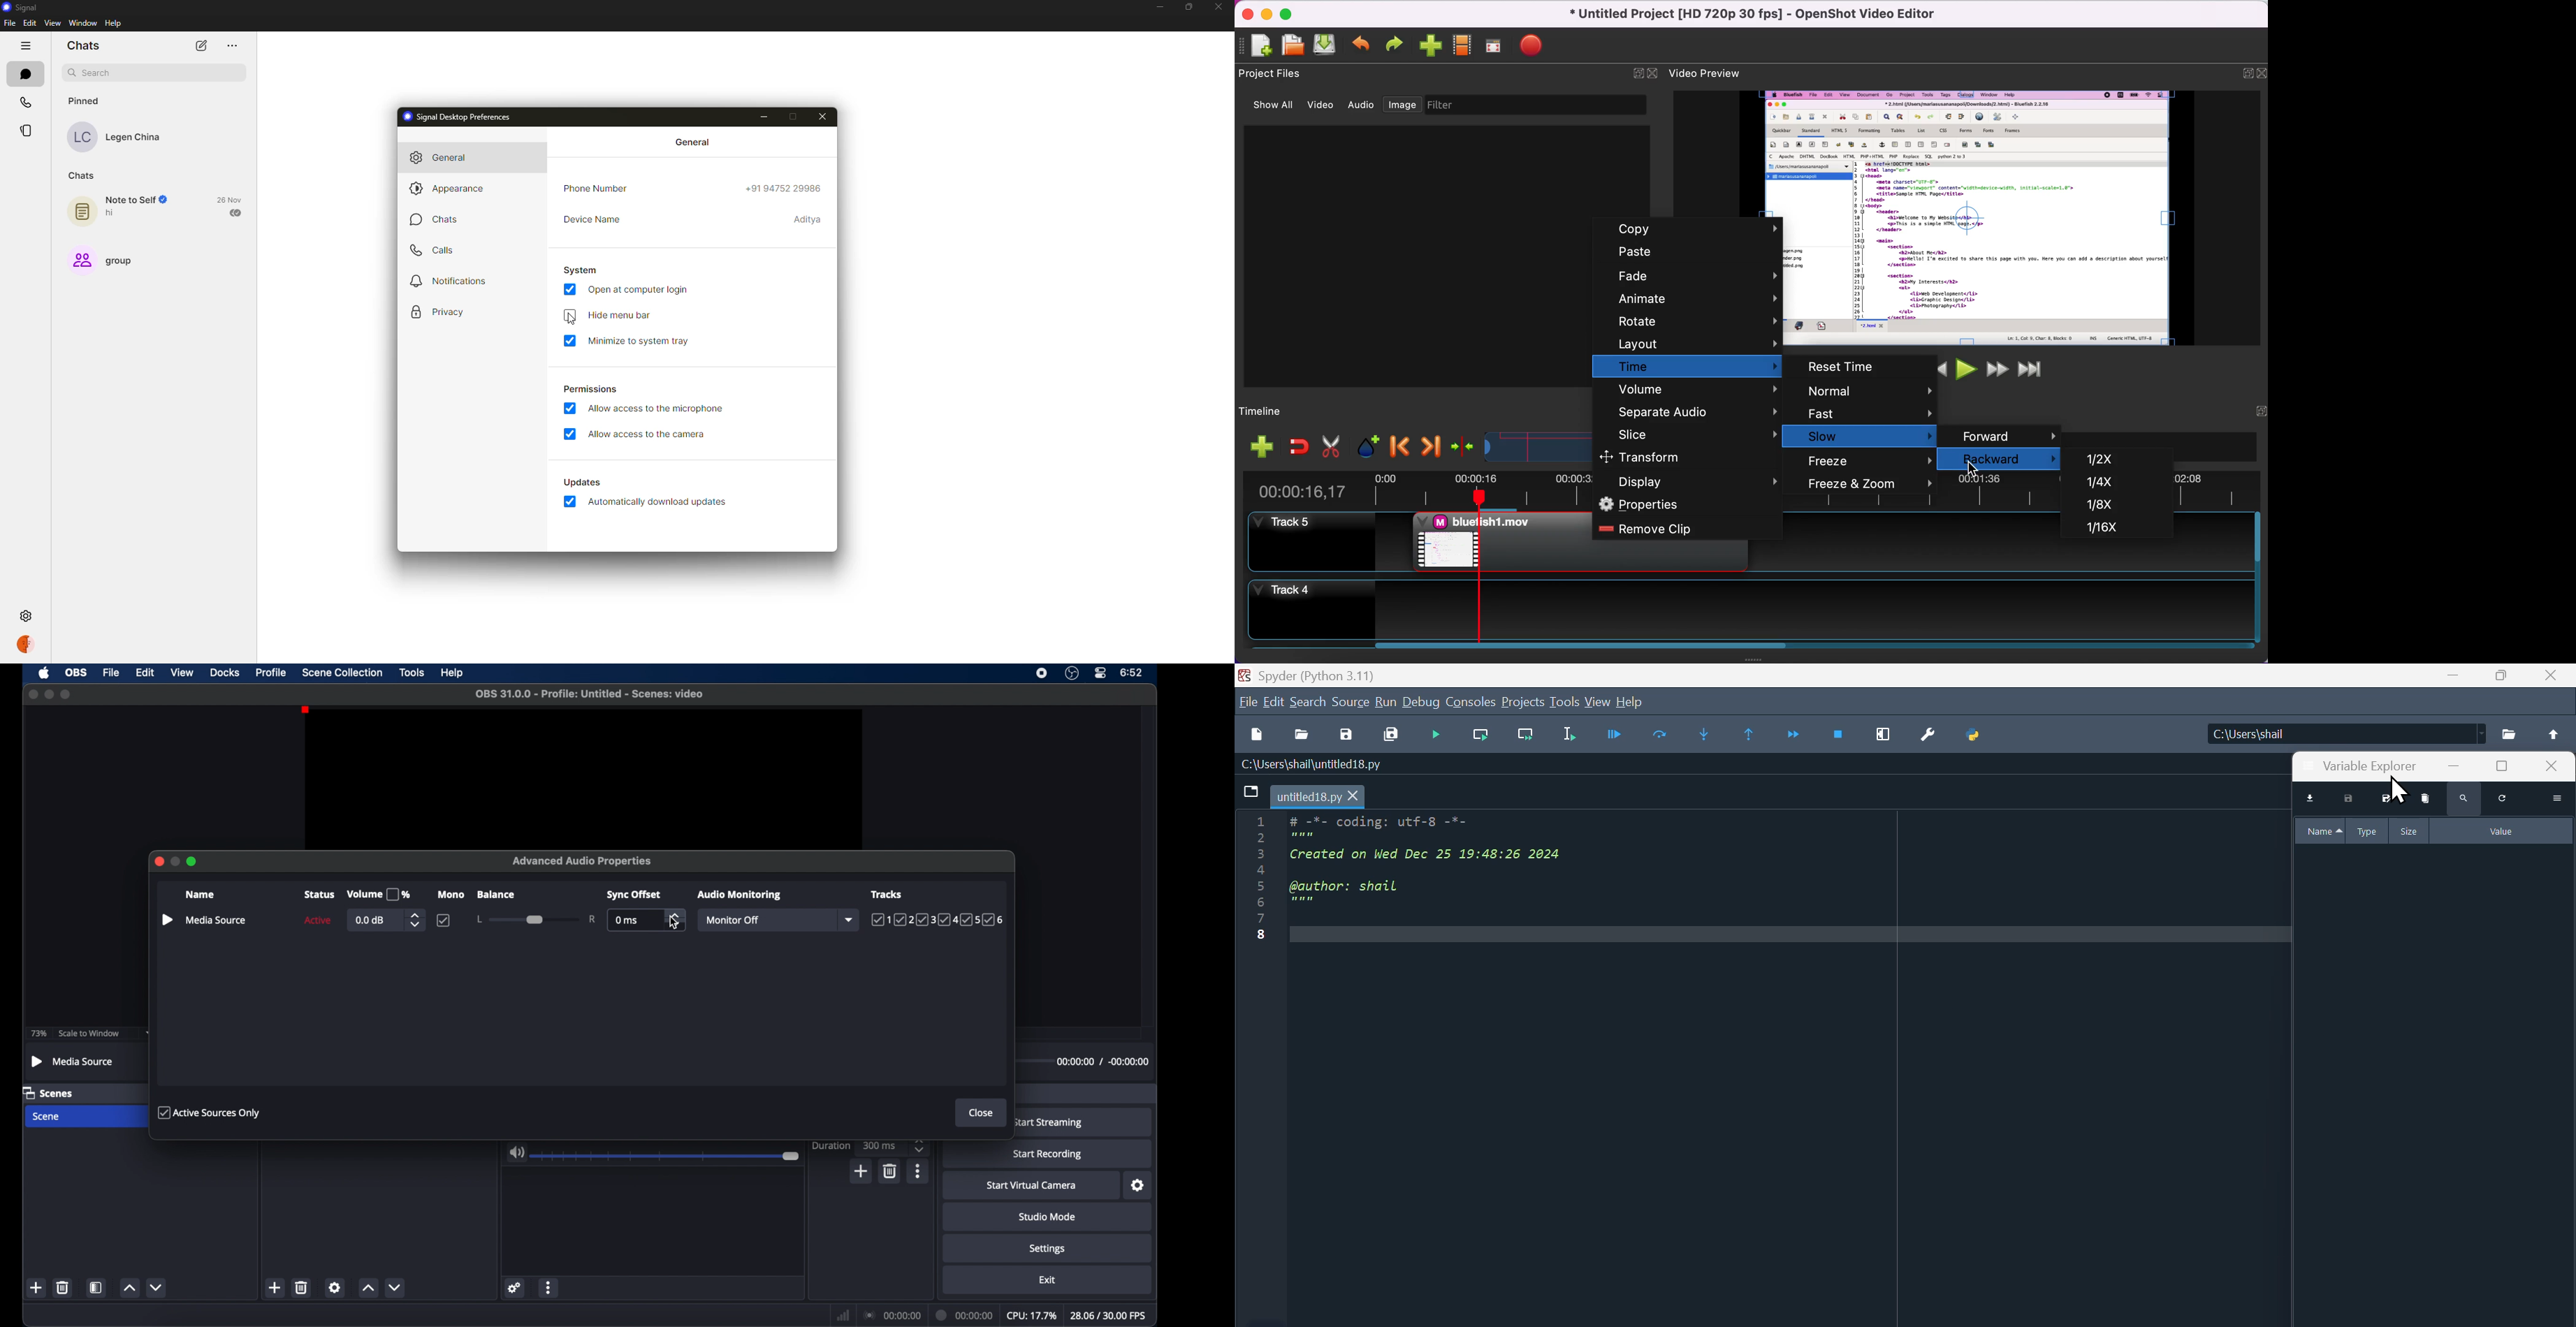 The height and width of the screenshot is (1344, 2576). What do you see at coordinates (2508, 676) in the screenshot?
I see `Maximize` at bounding box center [2508, 676].